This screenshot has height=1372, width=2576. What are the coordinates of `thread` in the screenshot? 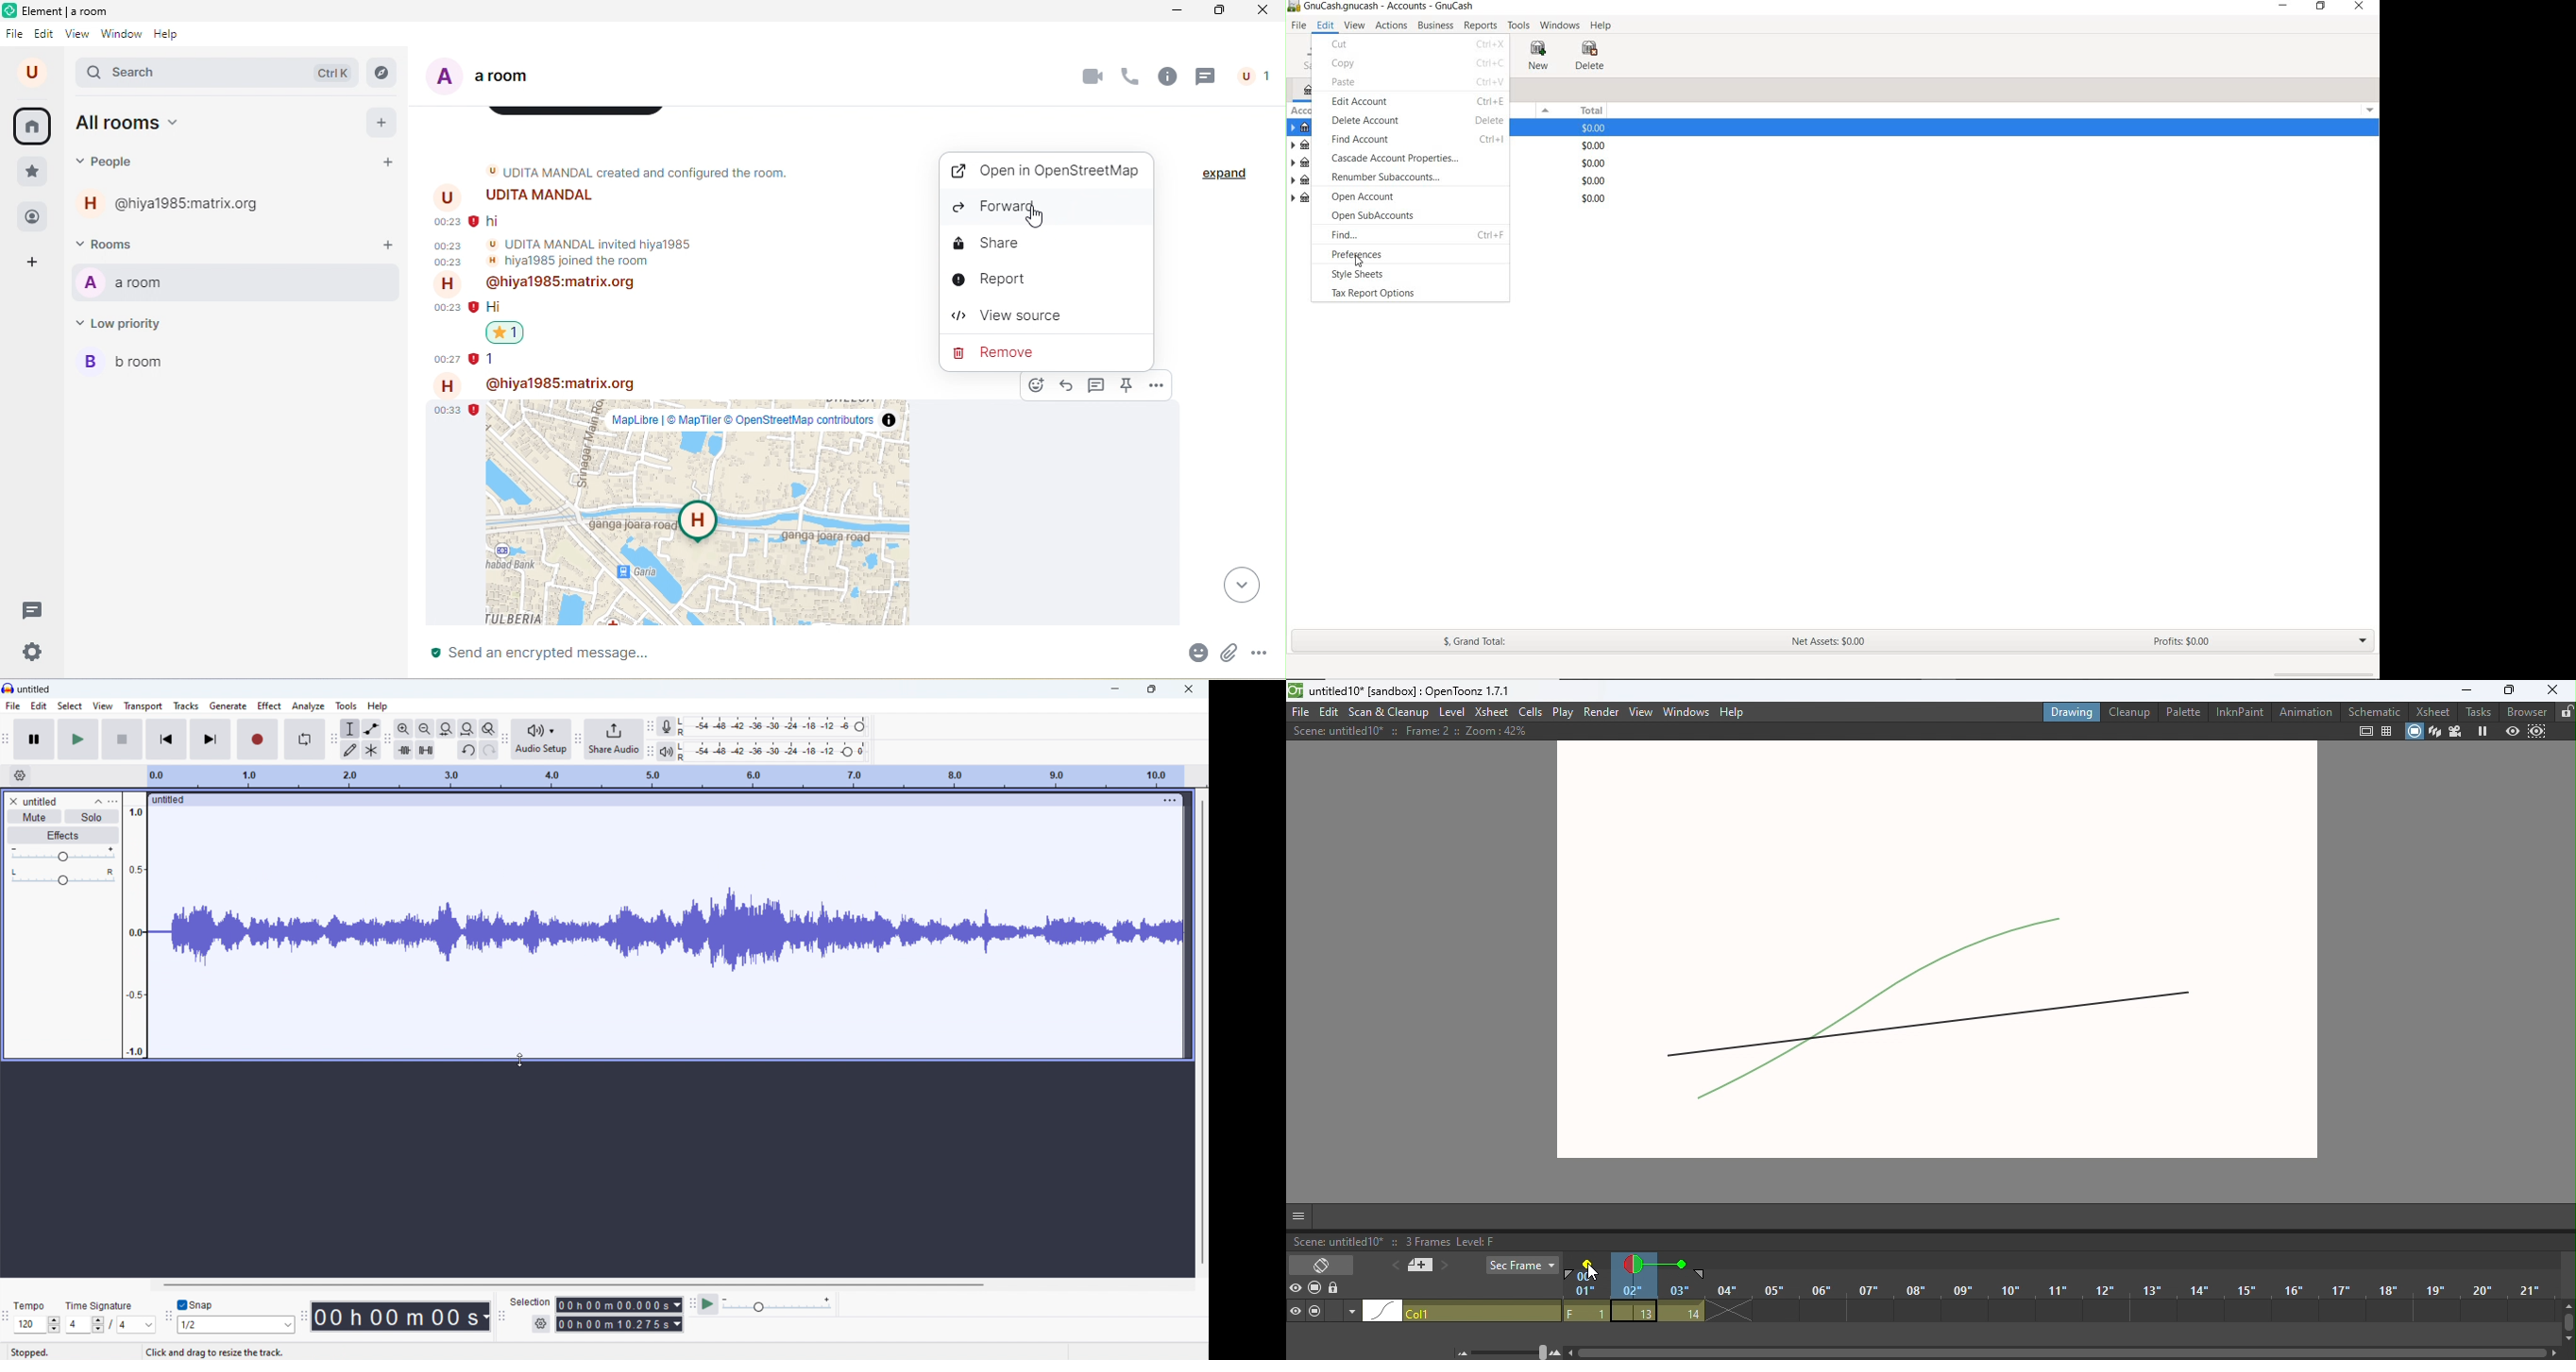 It's located at (1206, 77).